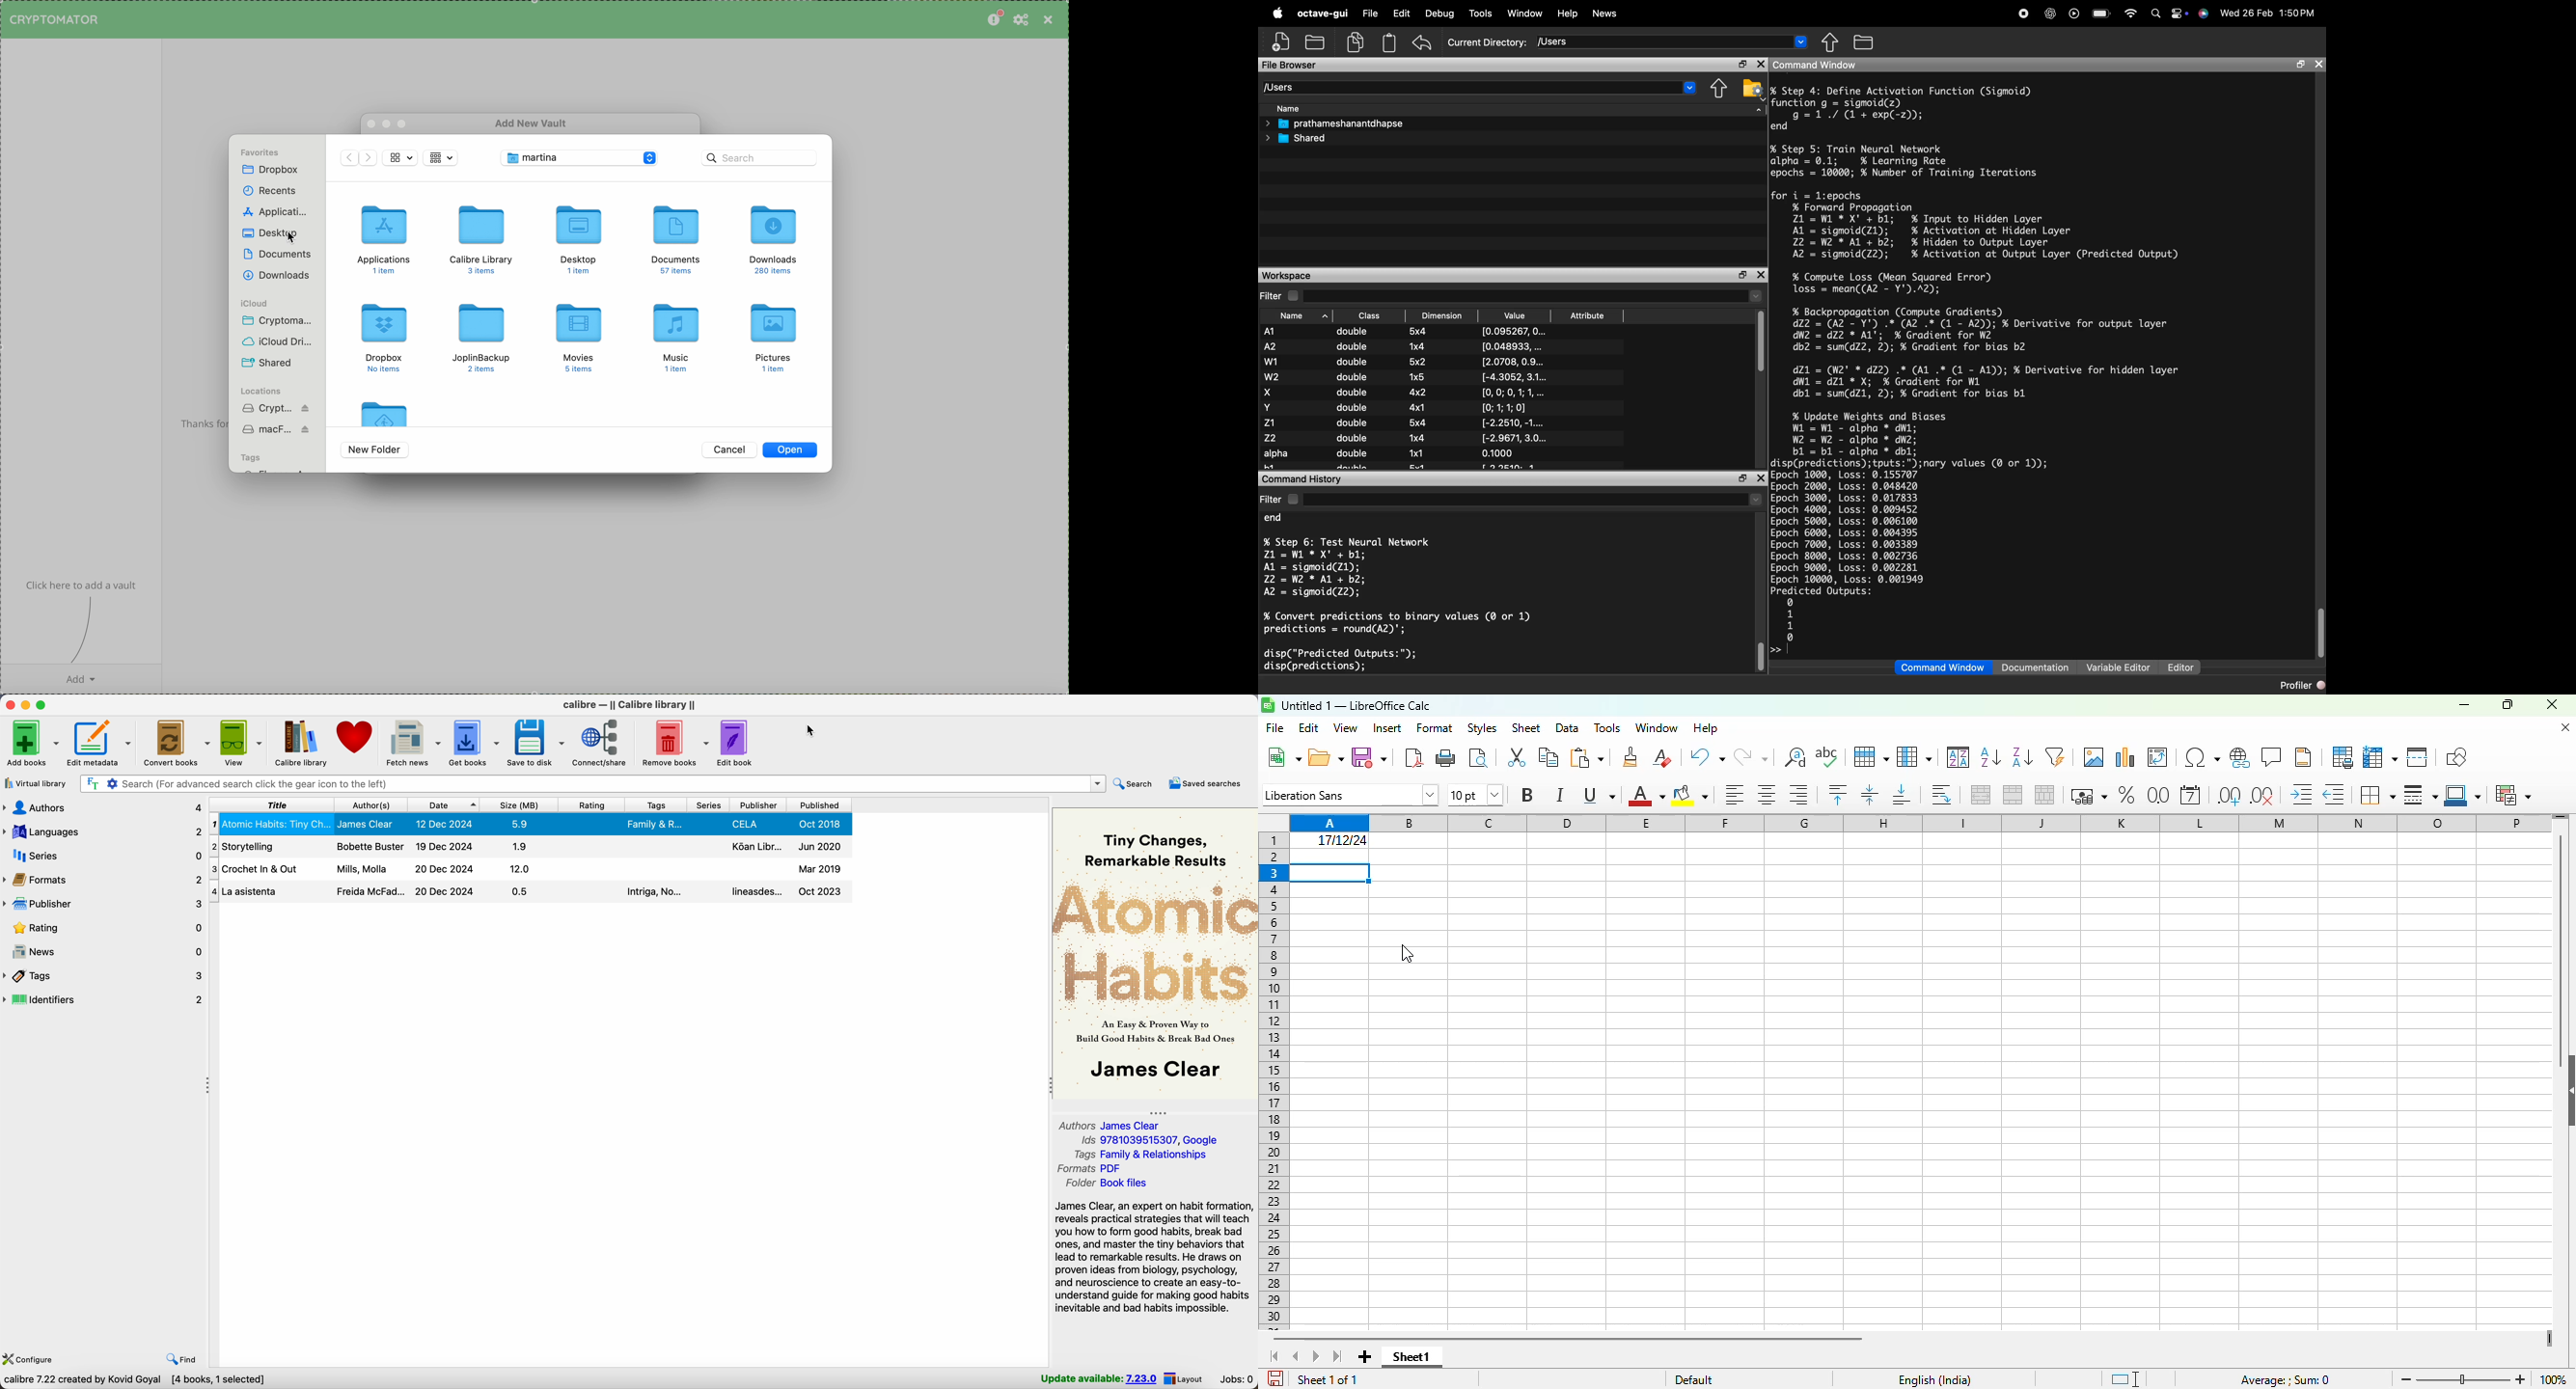 This screenshot has width=2576, height=1400. Describe the element at coordinates (1447, 758) in the screenshot. I see `print ` at that location.